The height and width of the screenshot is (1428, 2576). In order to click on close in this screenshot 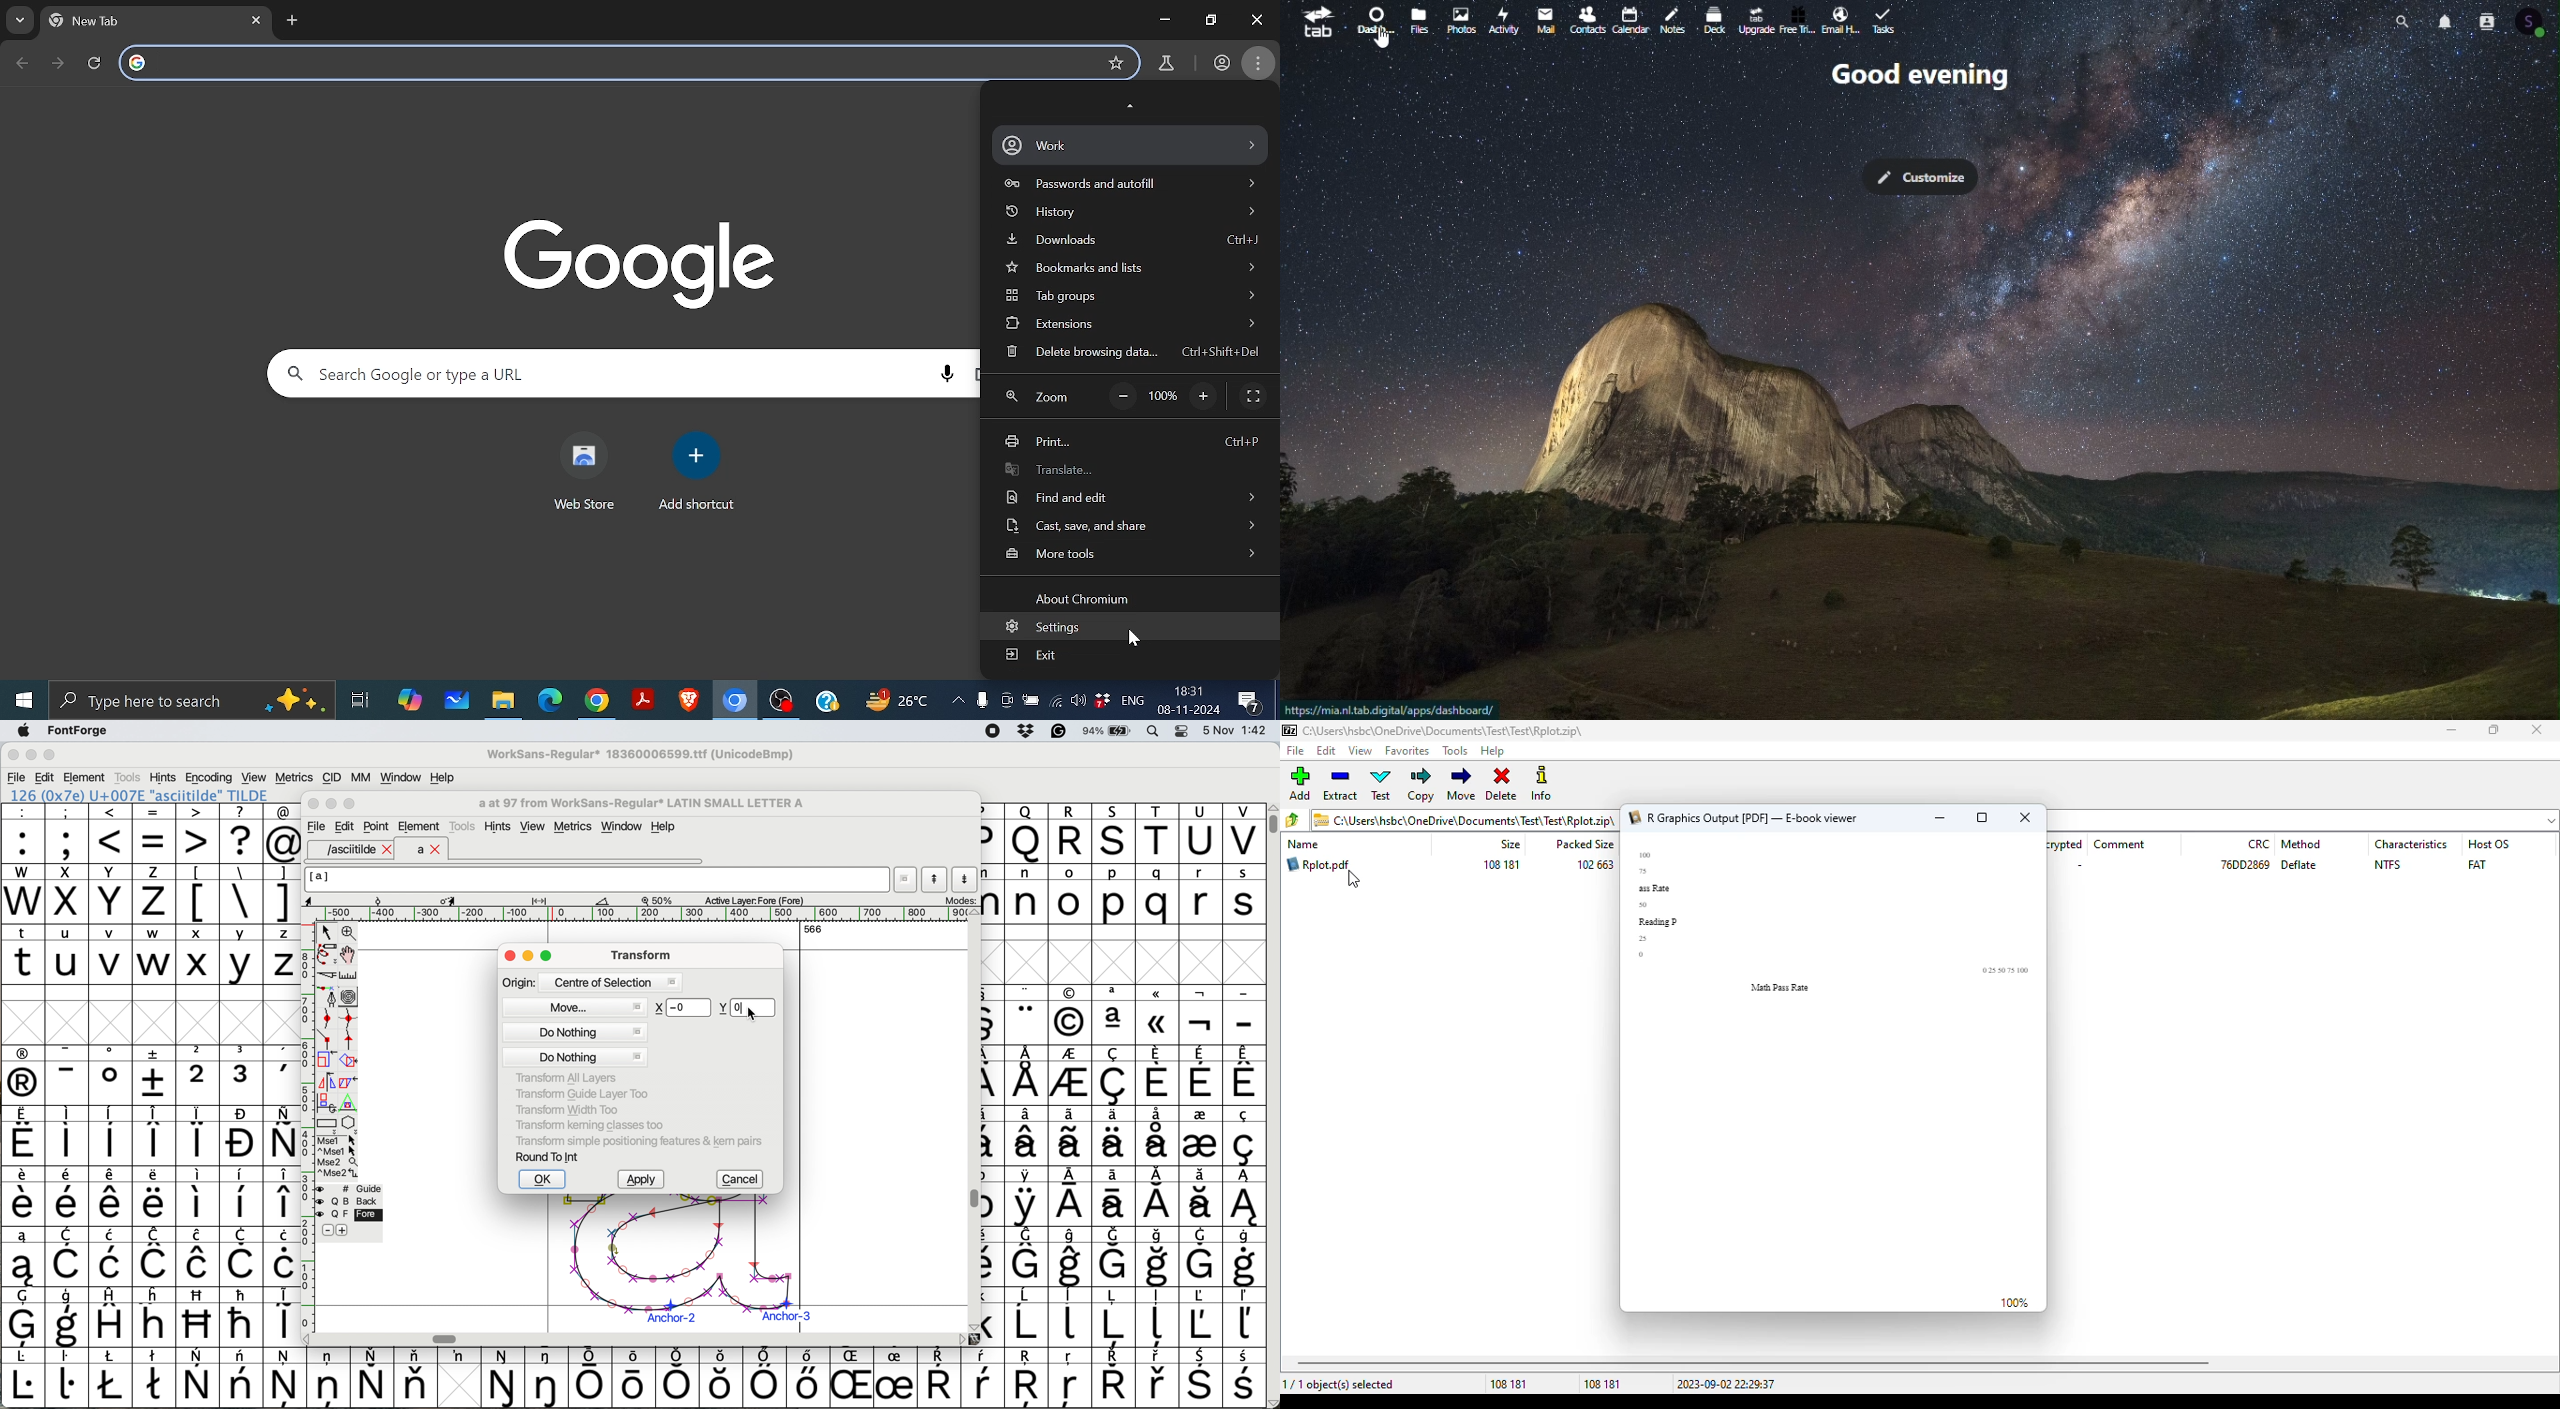, I will do `click(2026, 817)`.